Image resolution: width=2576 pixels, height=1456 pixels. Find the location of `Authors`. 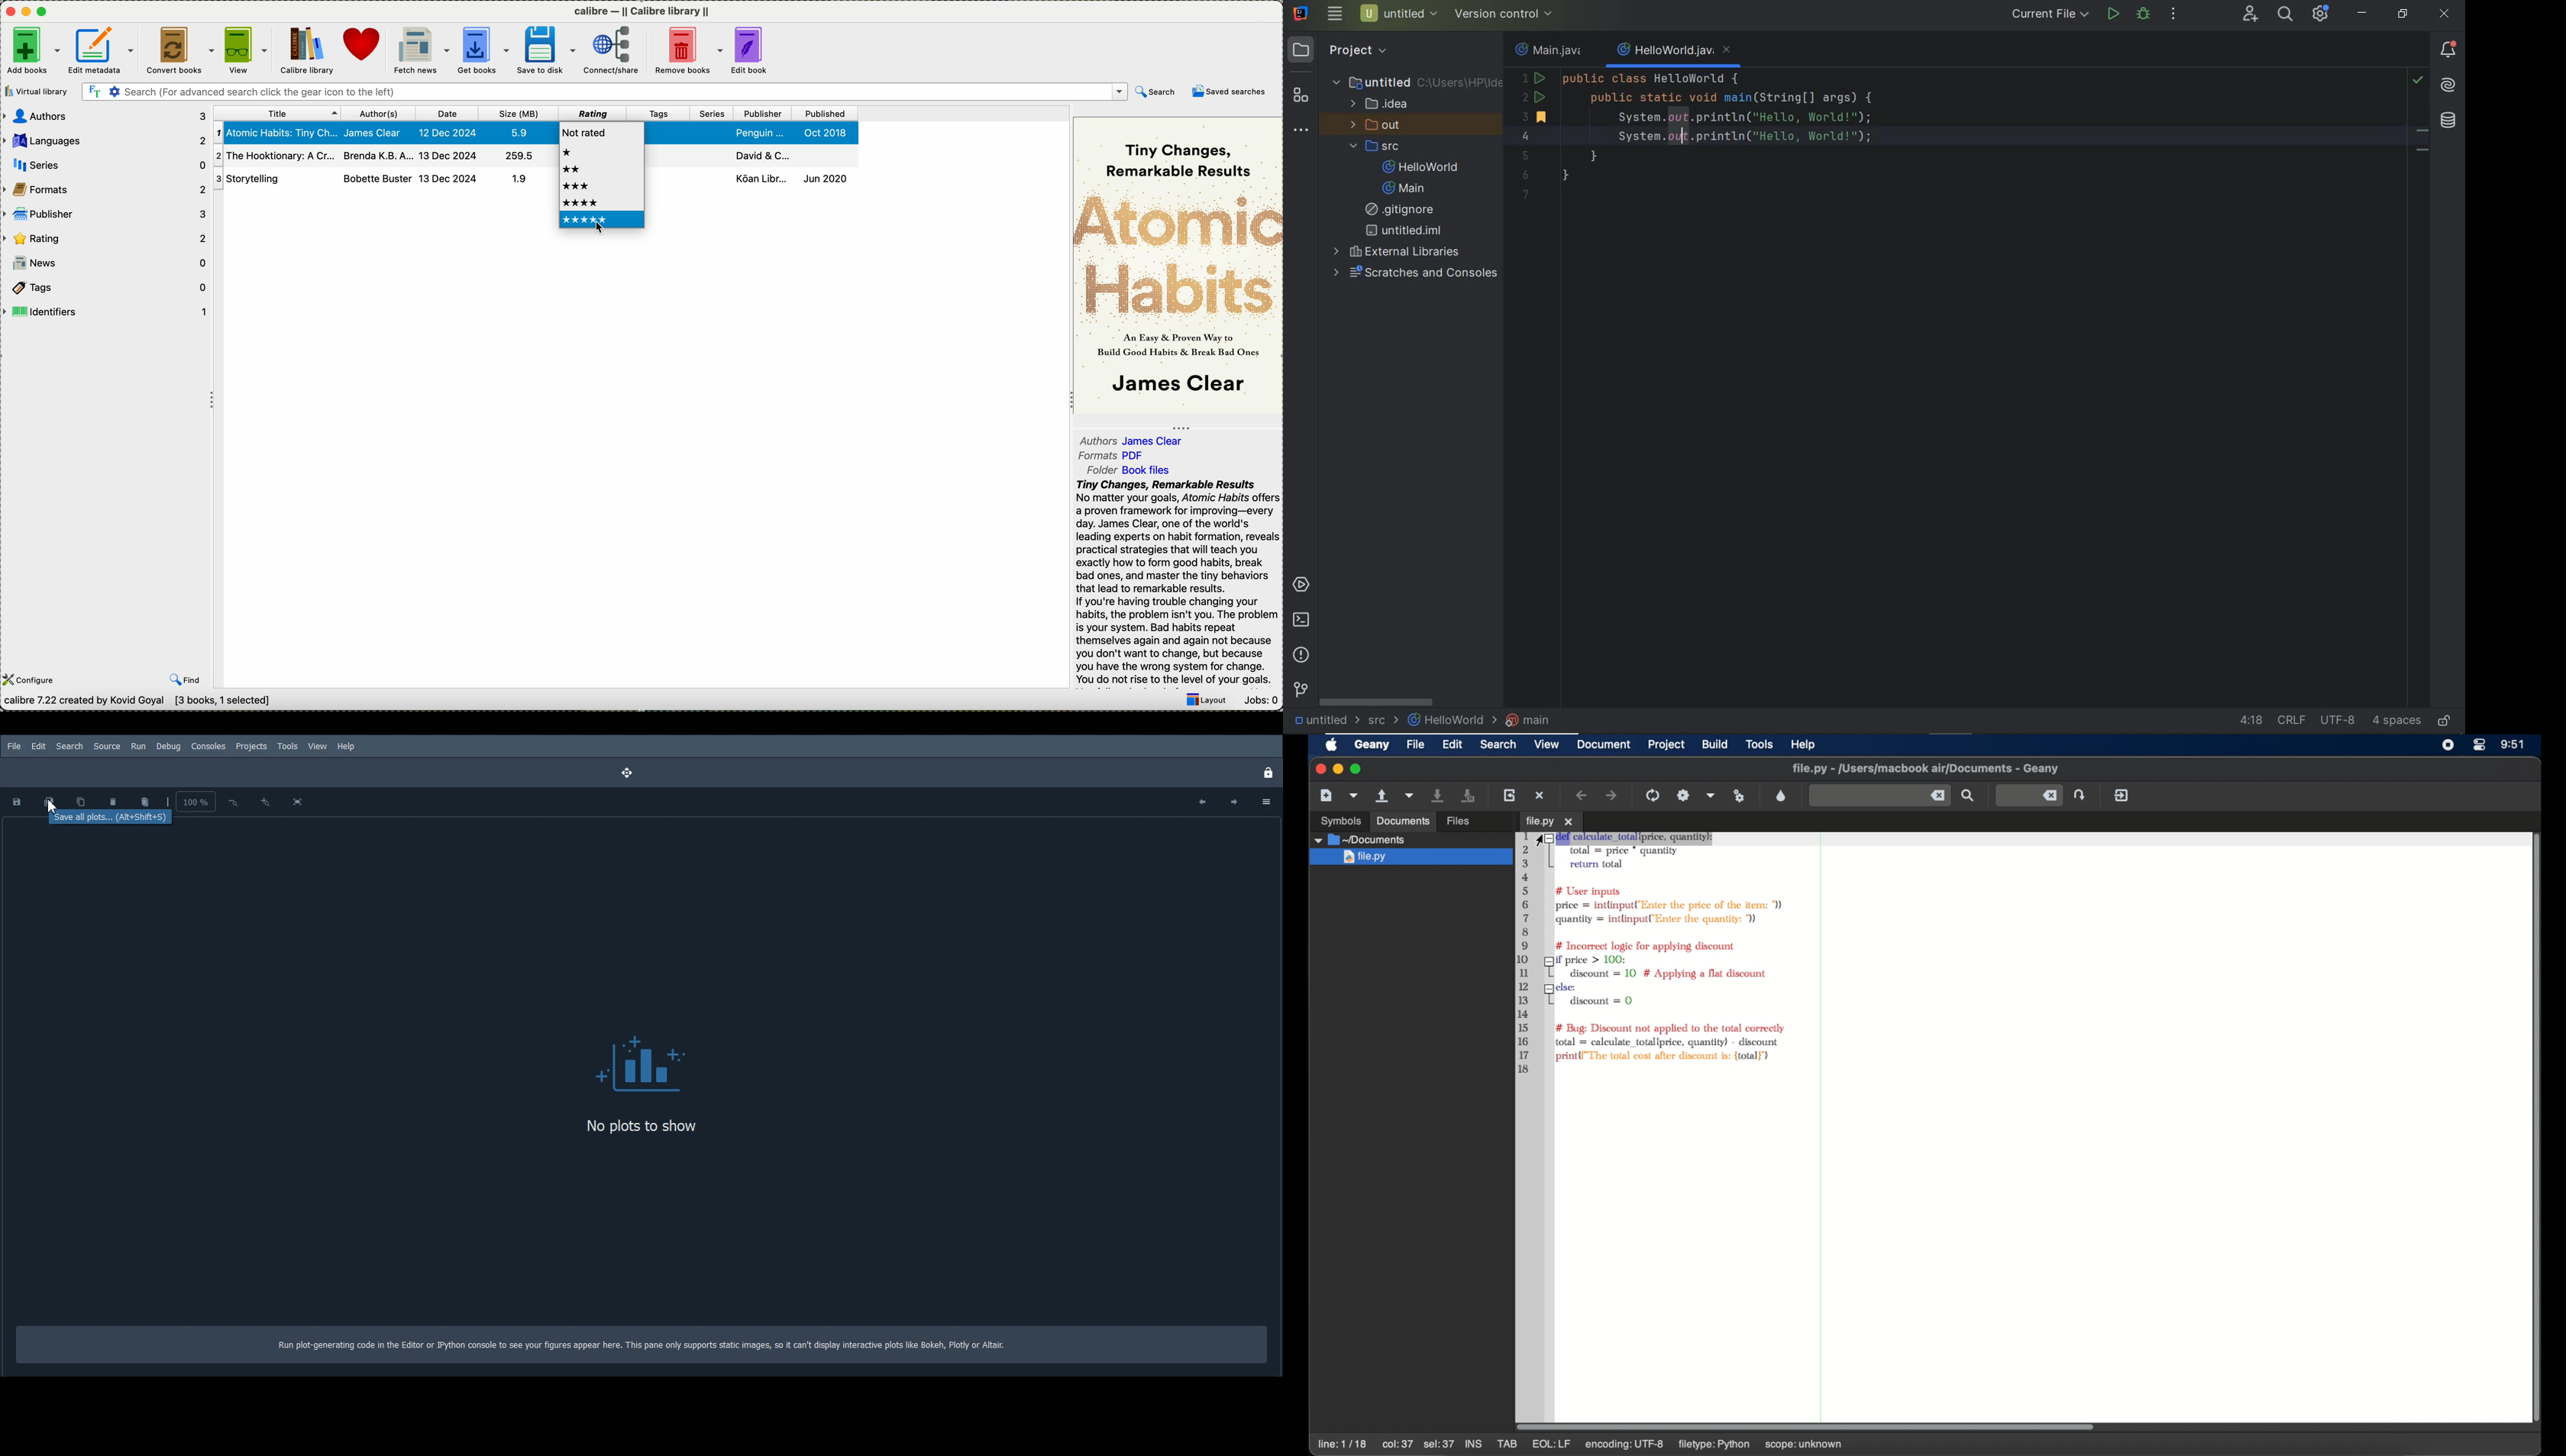

Authors is located at coordinates (1098, 440).